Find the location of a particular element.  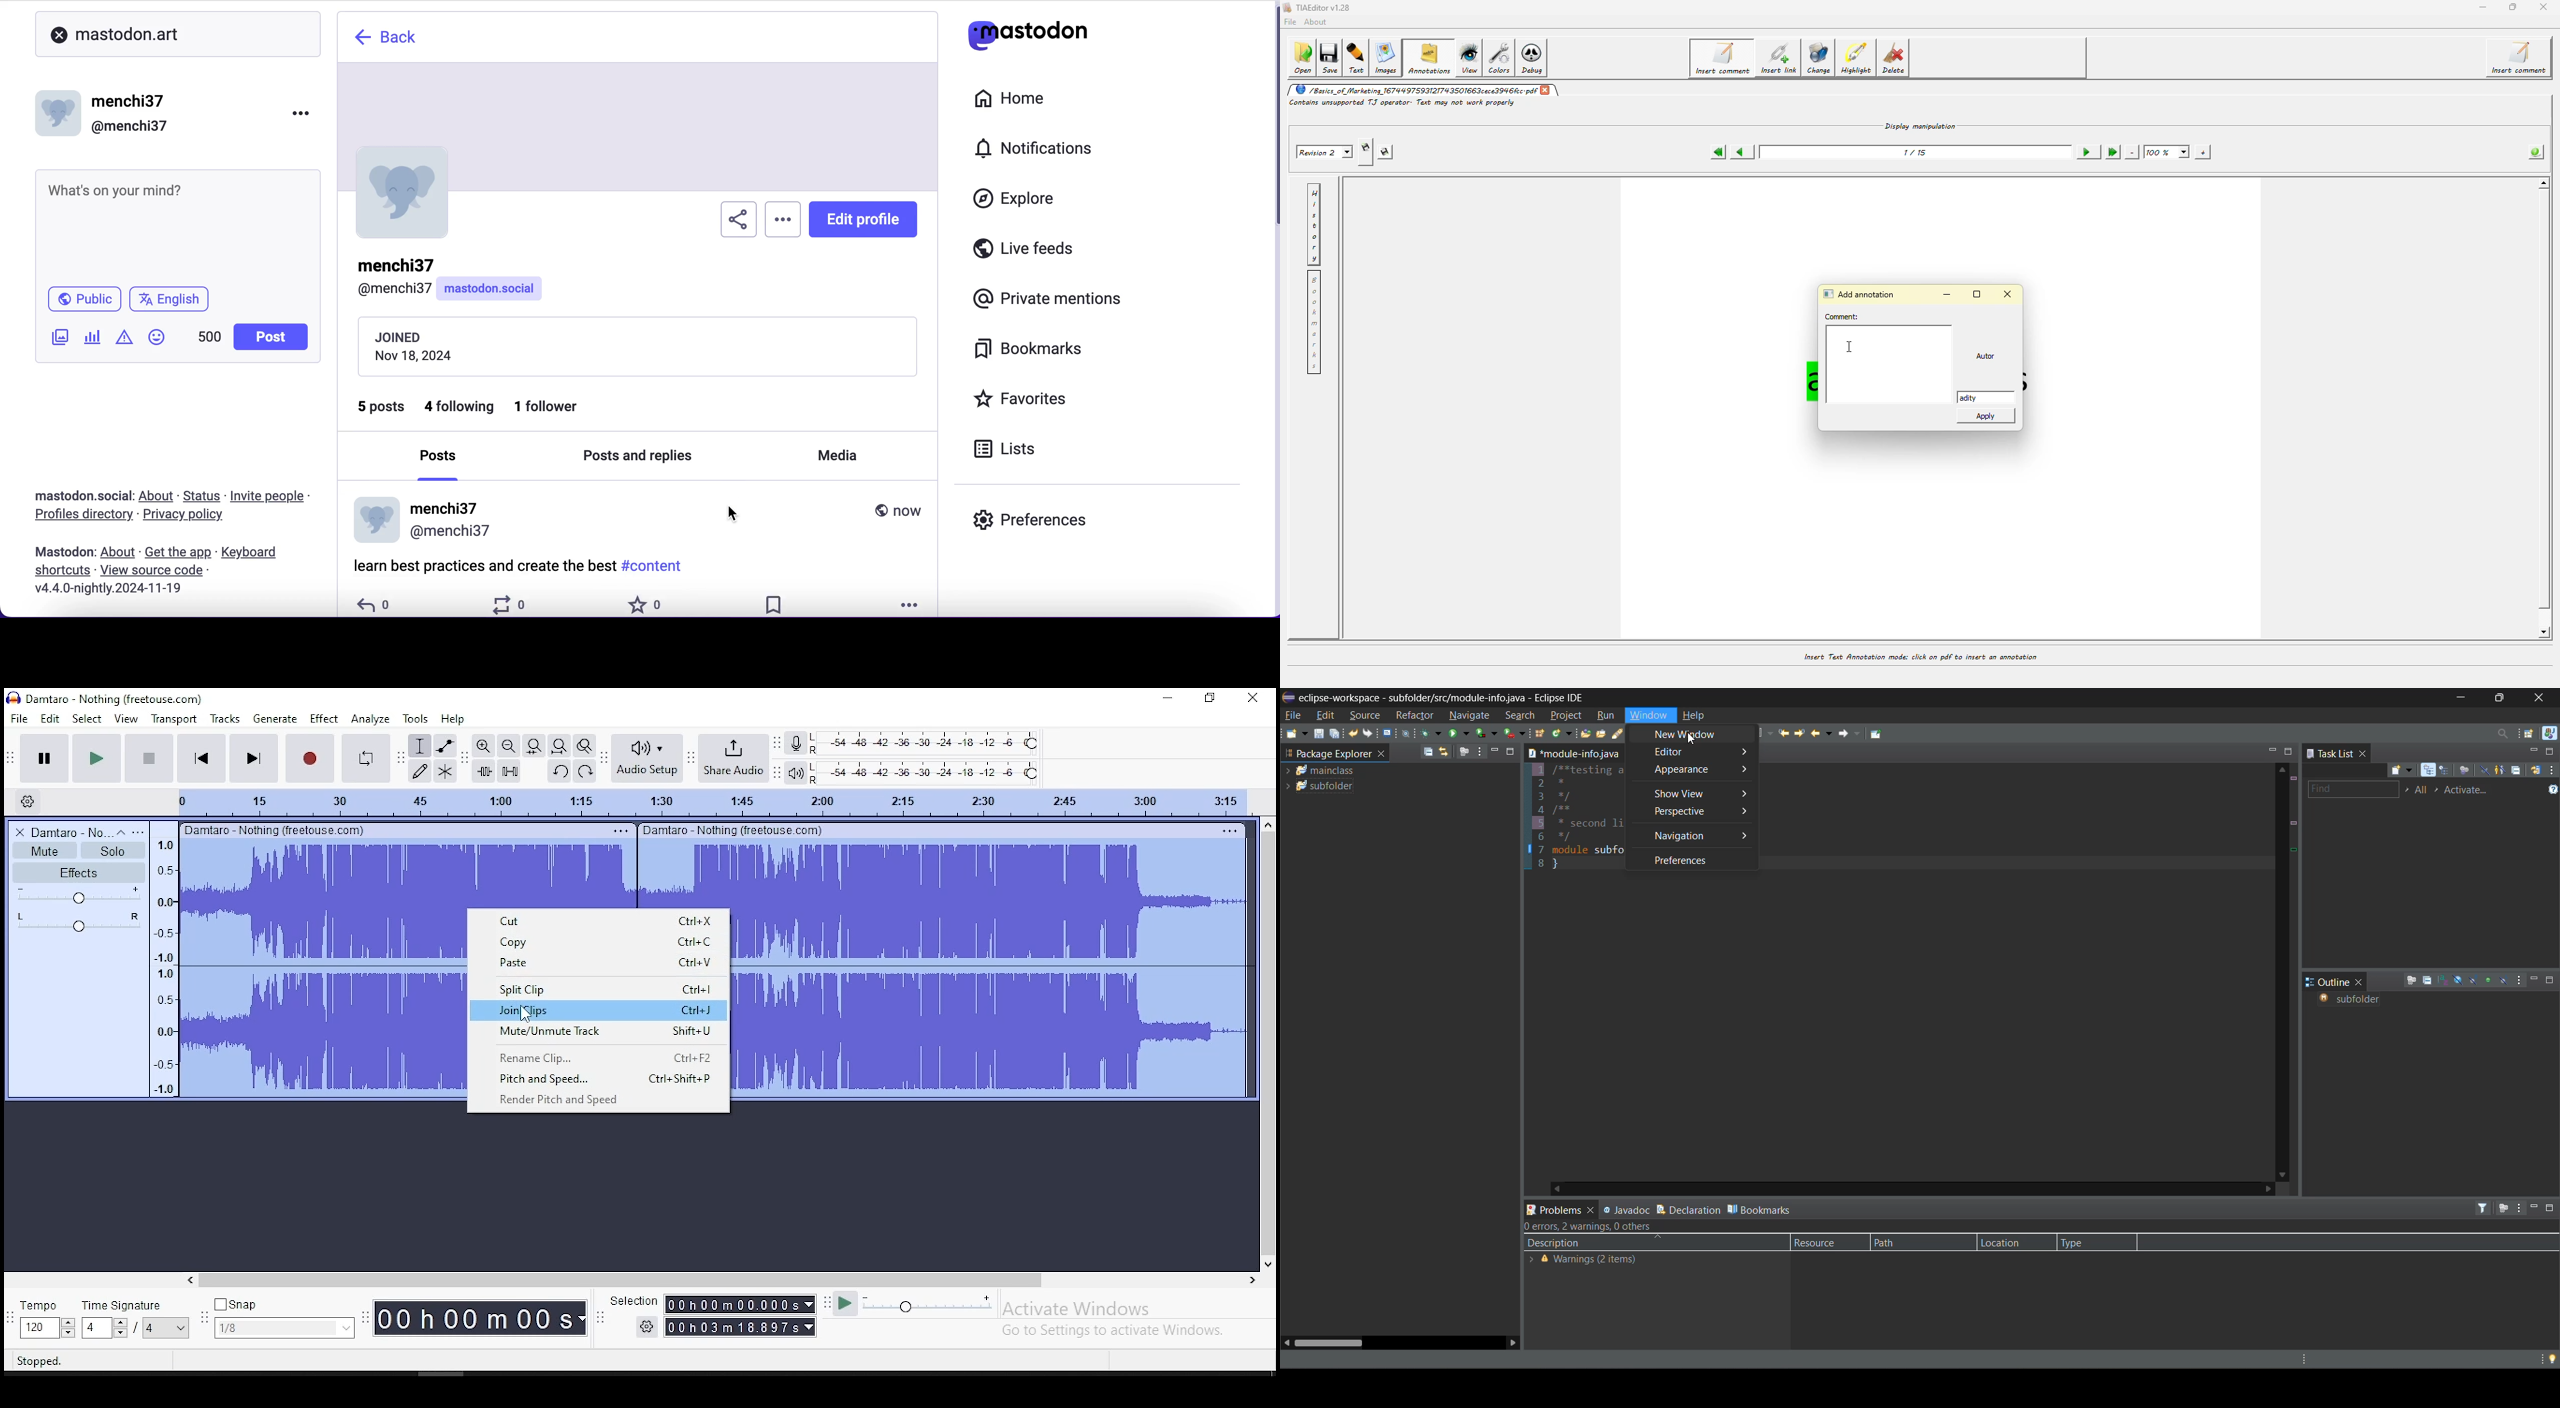

multi tool is located at coordinates (445, 771).